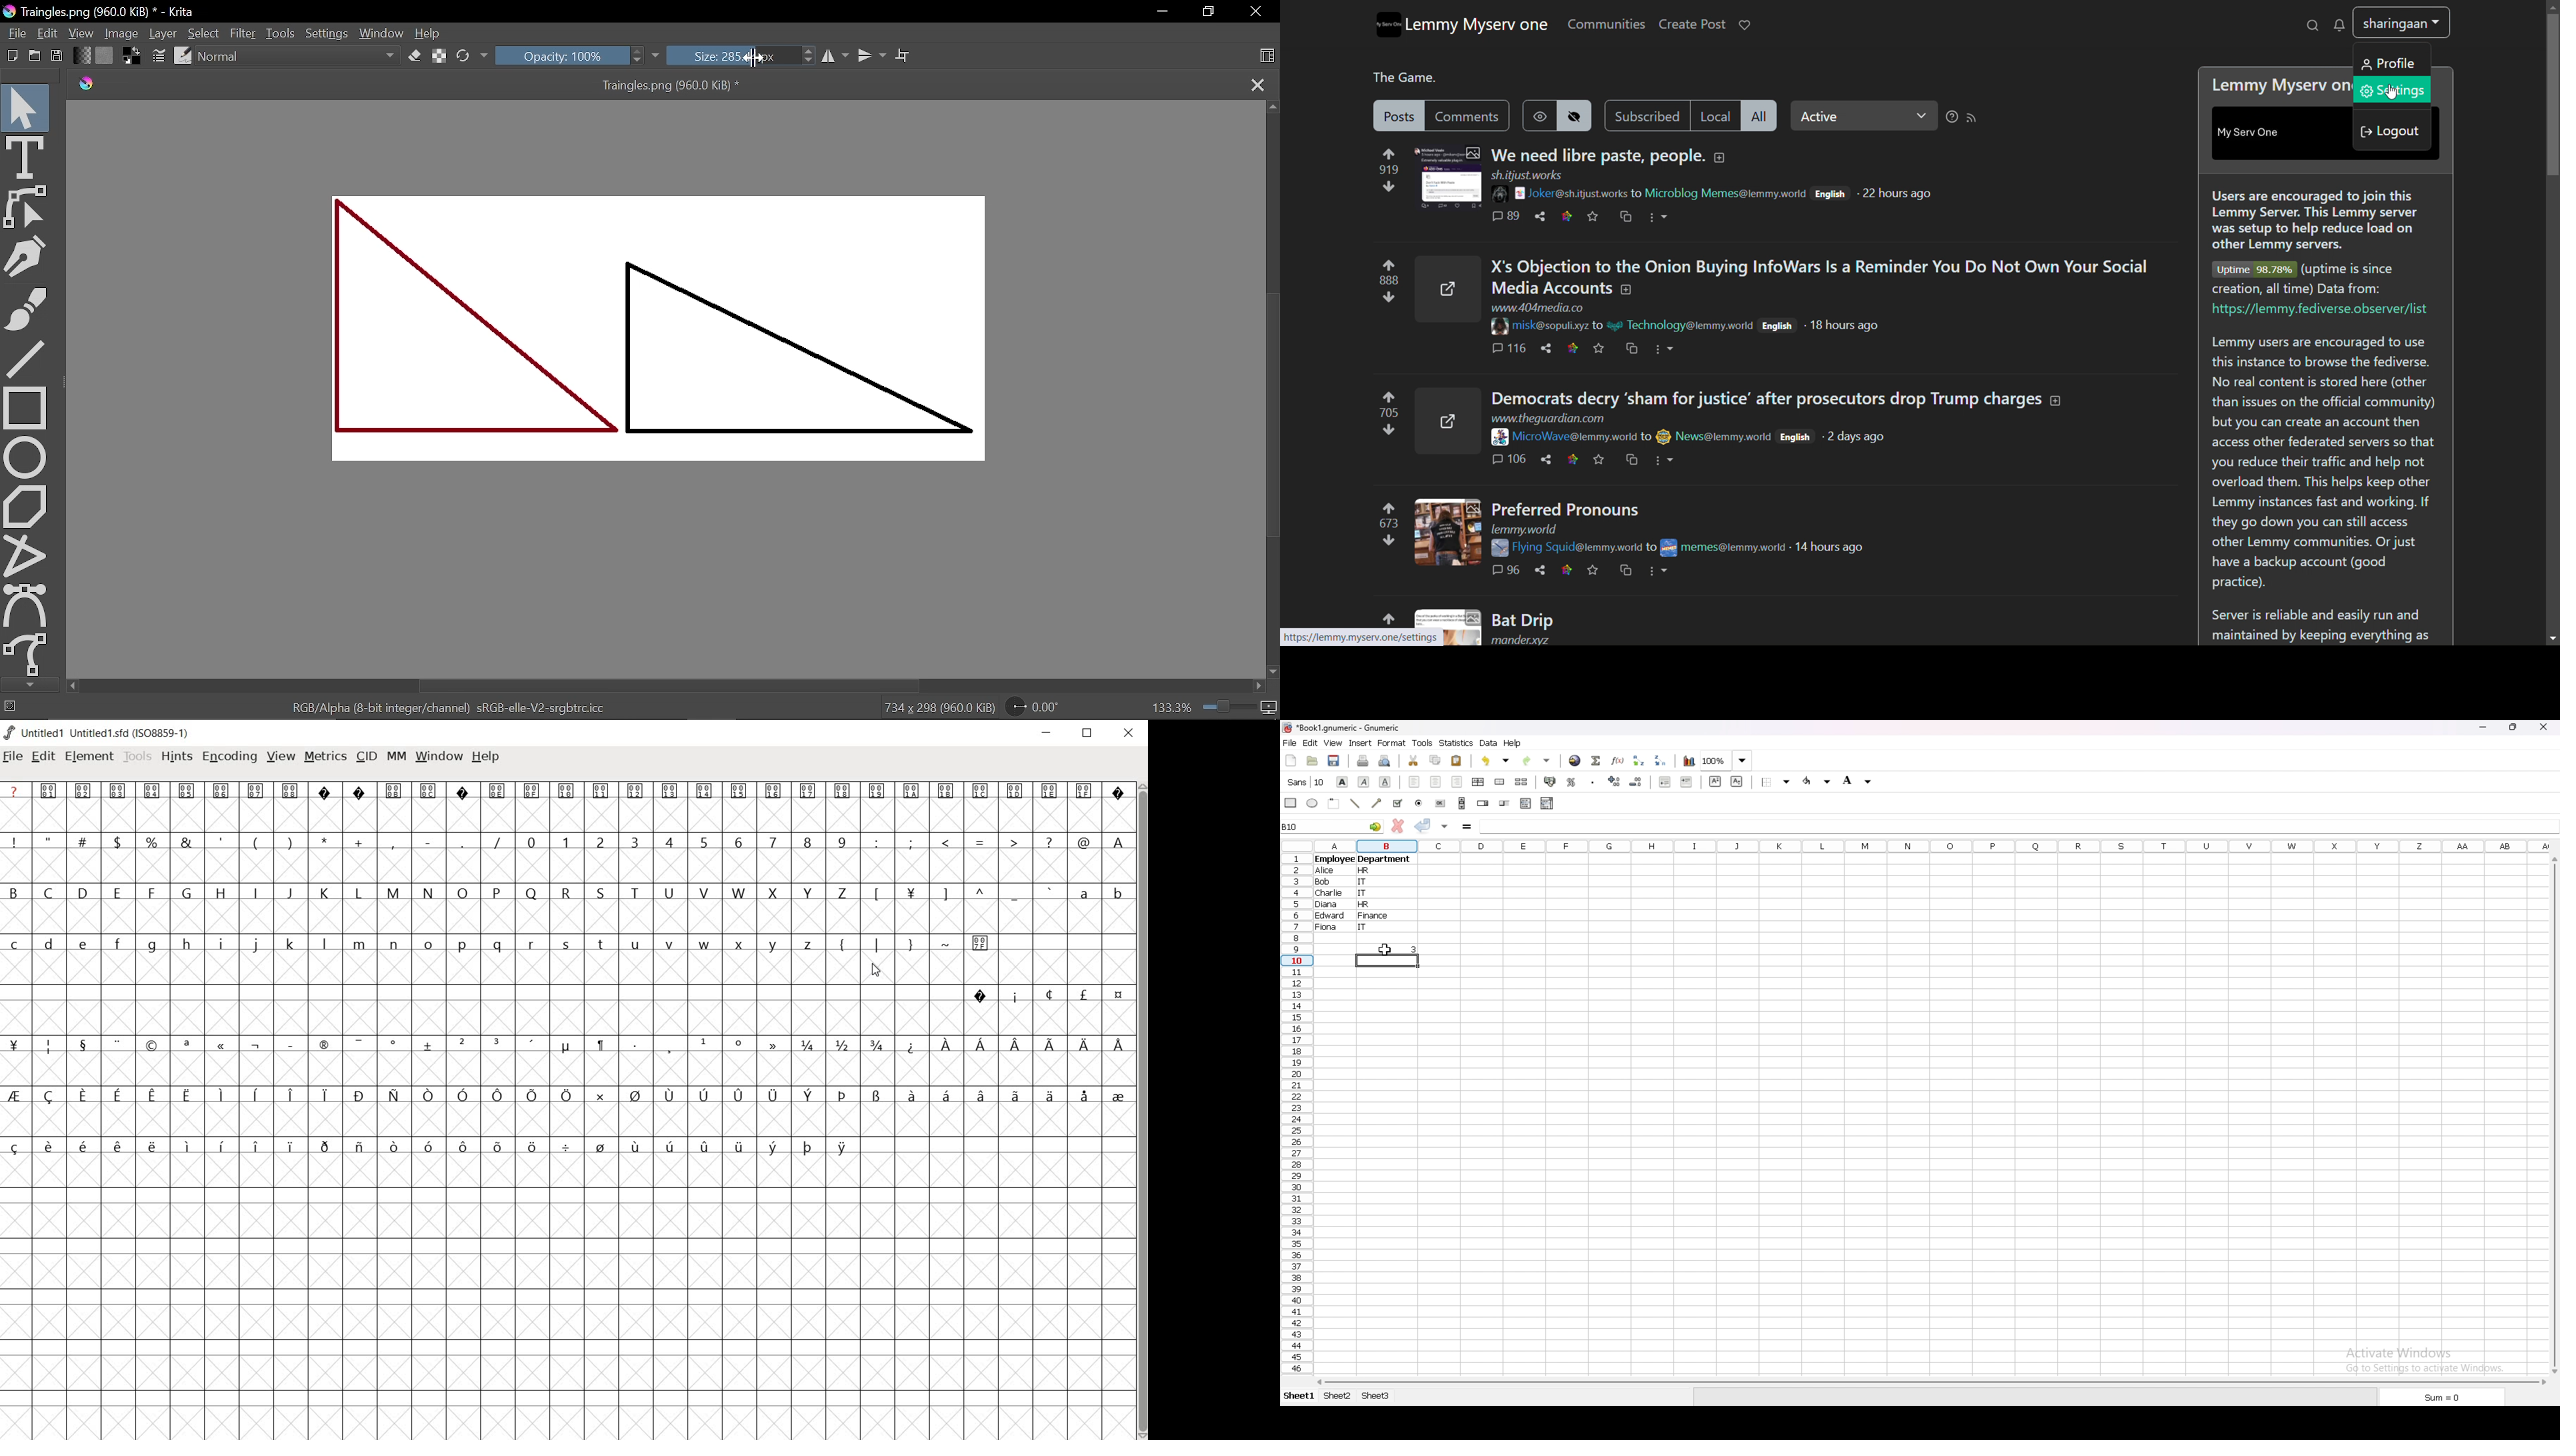  I want to click on poster display picture, so click(1672, 549).